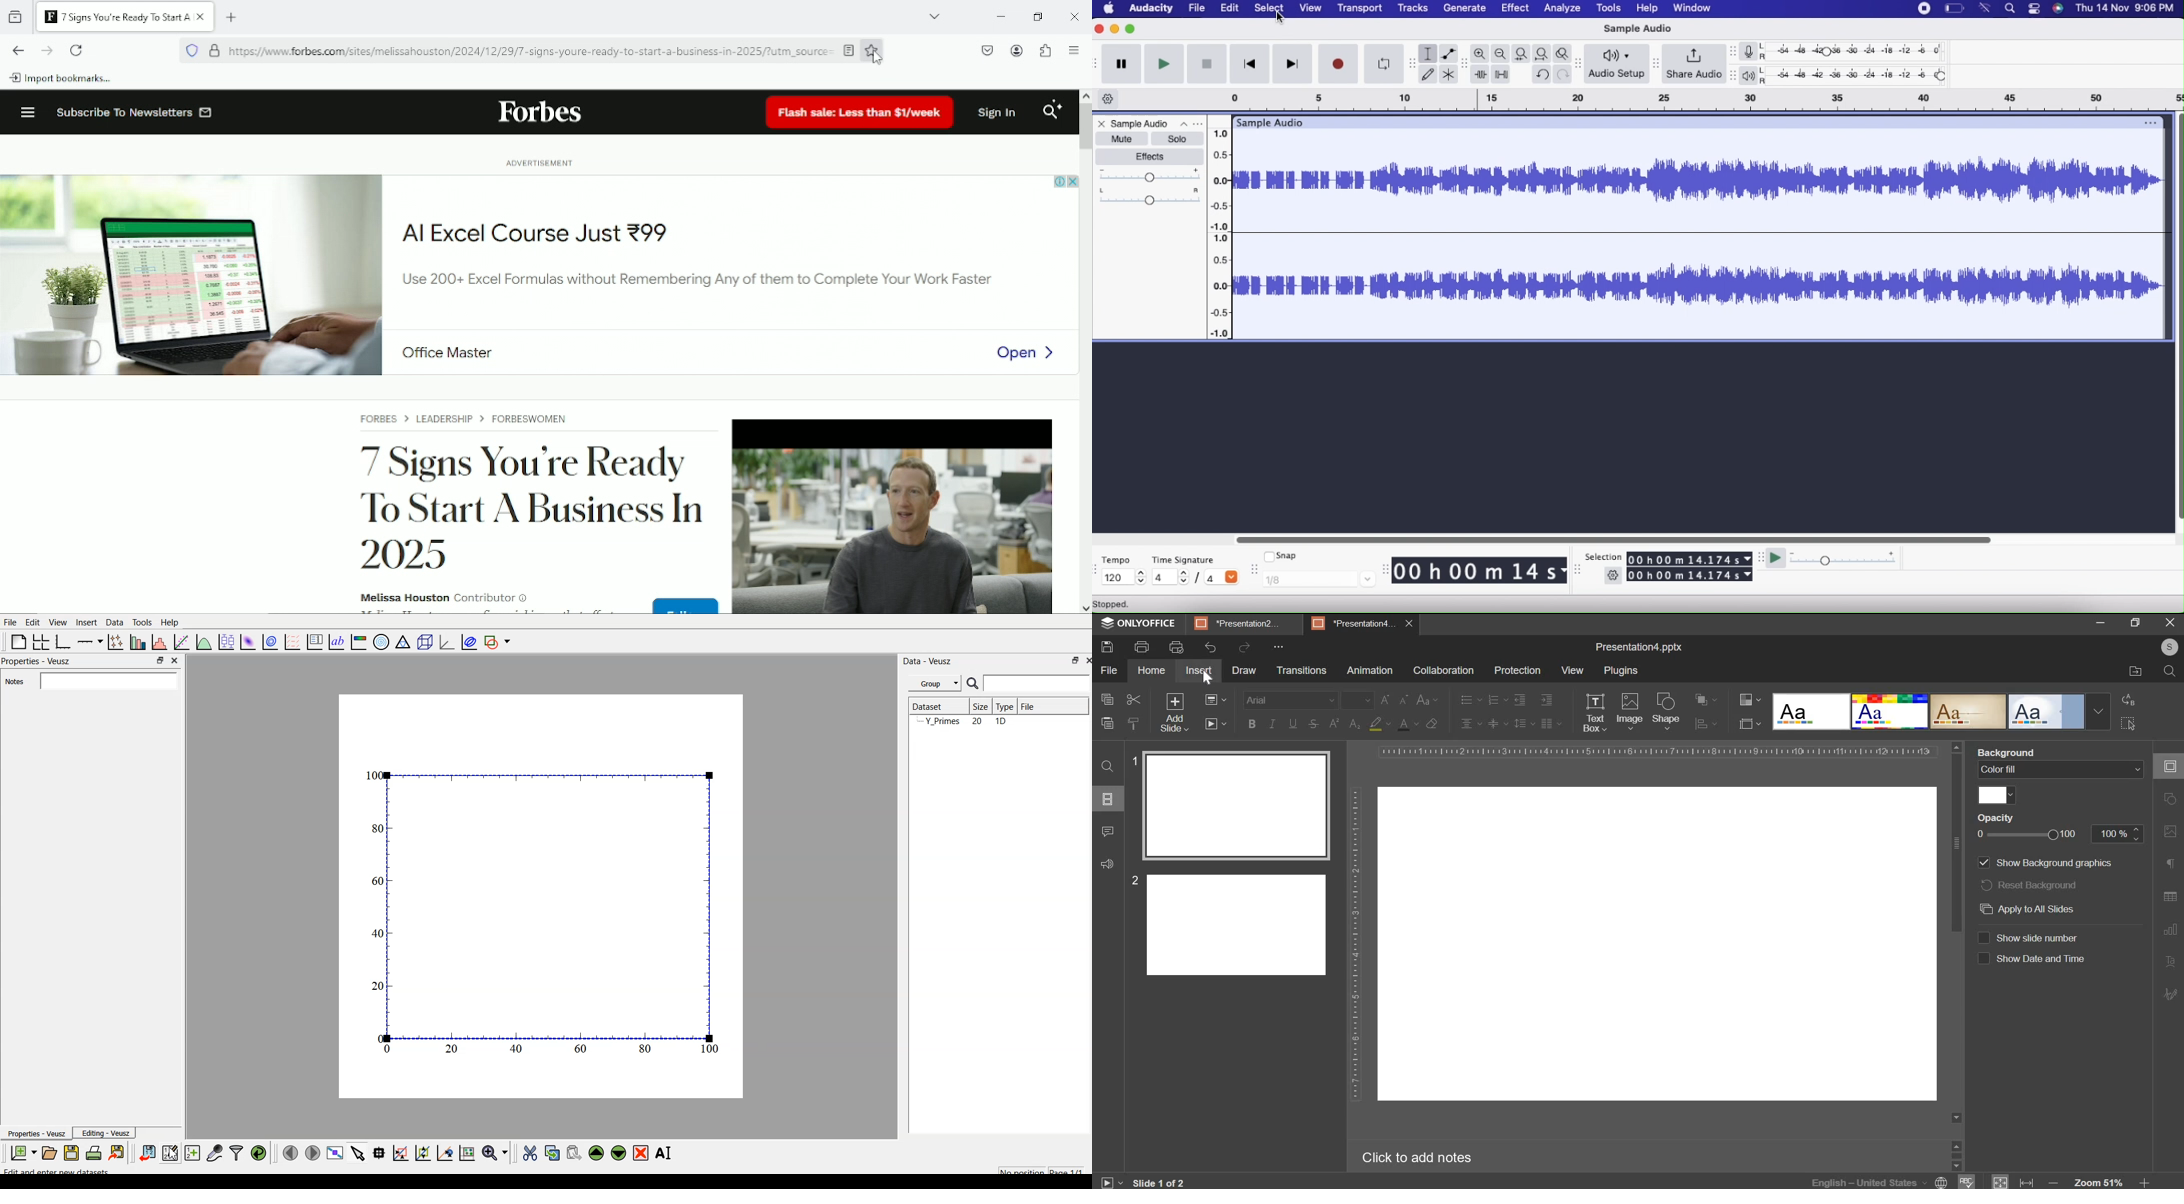 The width and height of the screenshot is (2184, 1204). Describe the element at coordinates (1217, 724) in the screenshot. I see `slideshow` at that location.